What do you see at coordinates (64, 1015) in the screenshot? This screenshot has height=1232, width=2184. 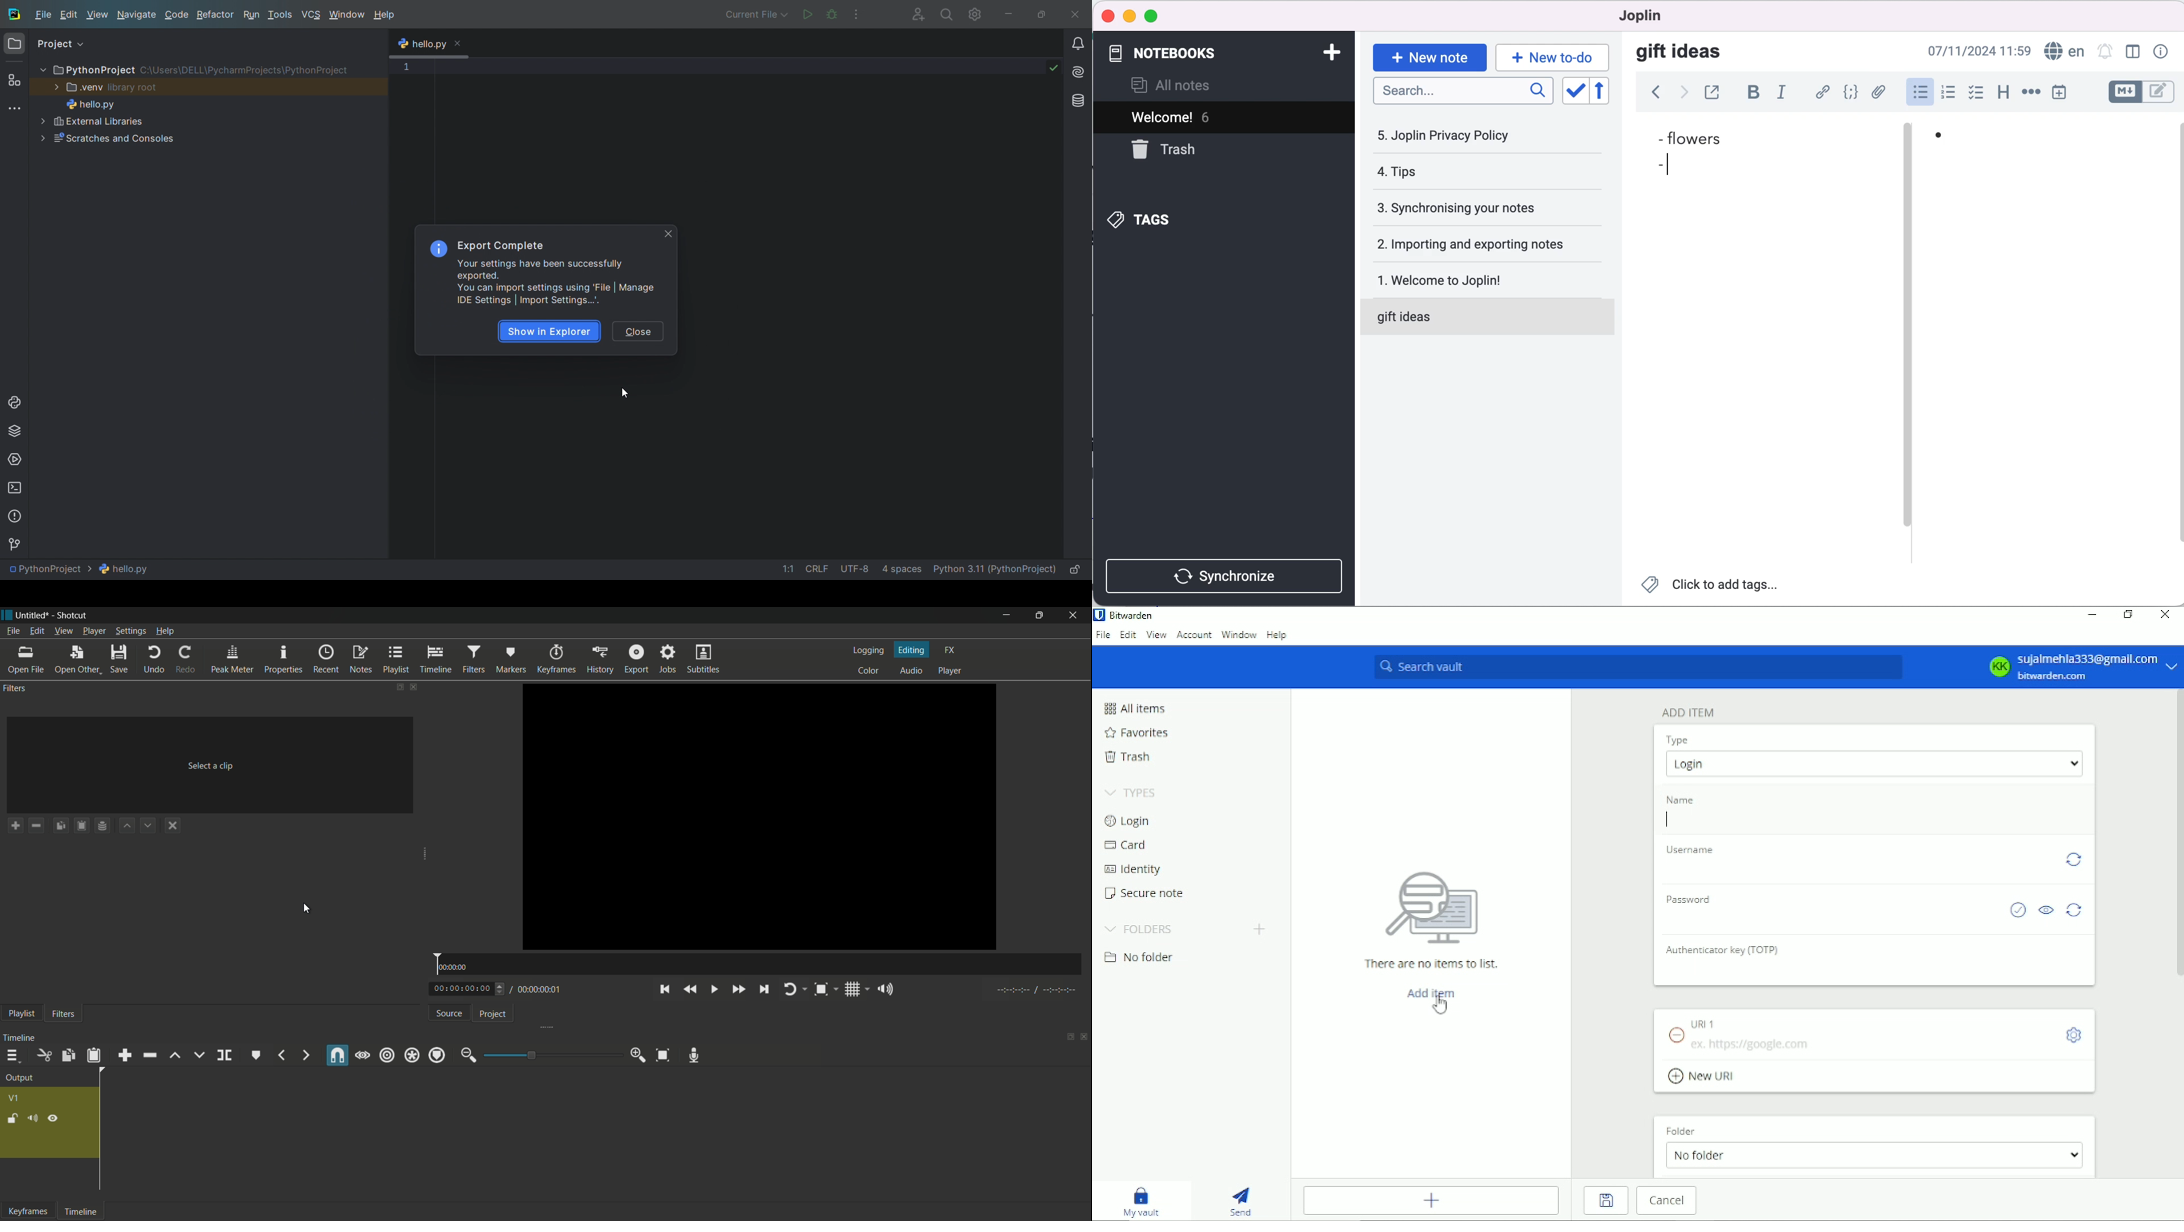 I see `filters` at bounding box center [64, 1015].